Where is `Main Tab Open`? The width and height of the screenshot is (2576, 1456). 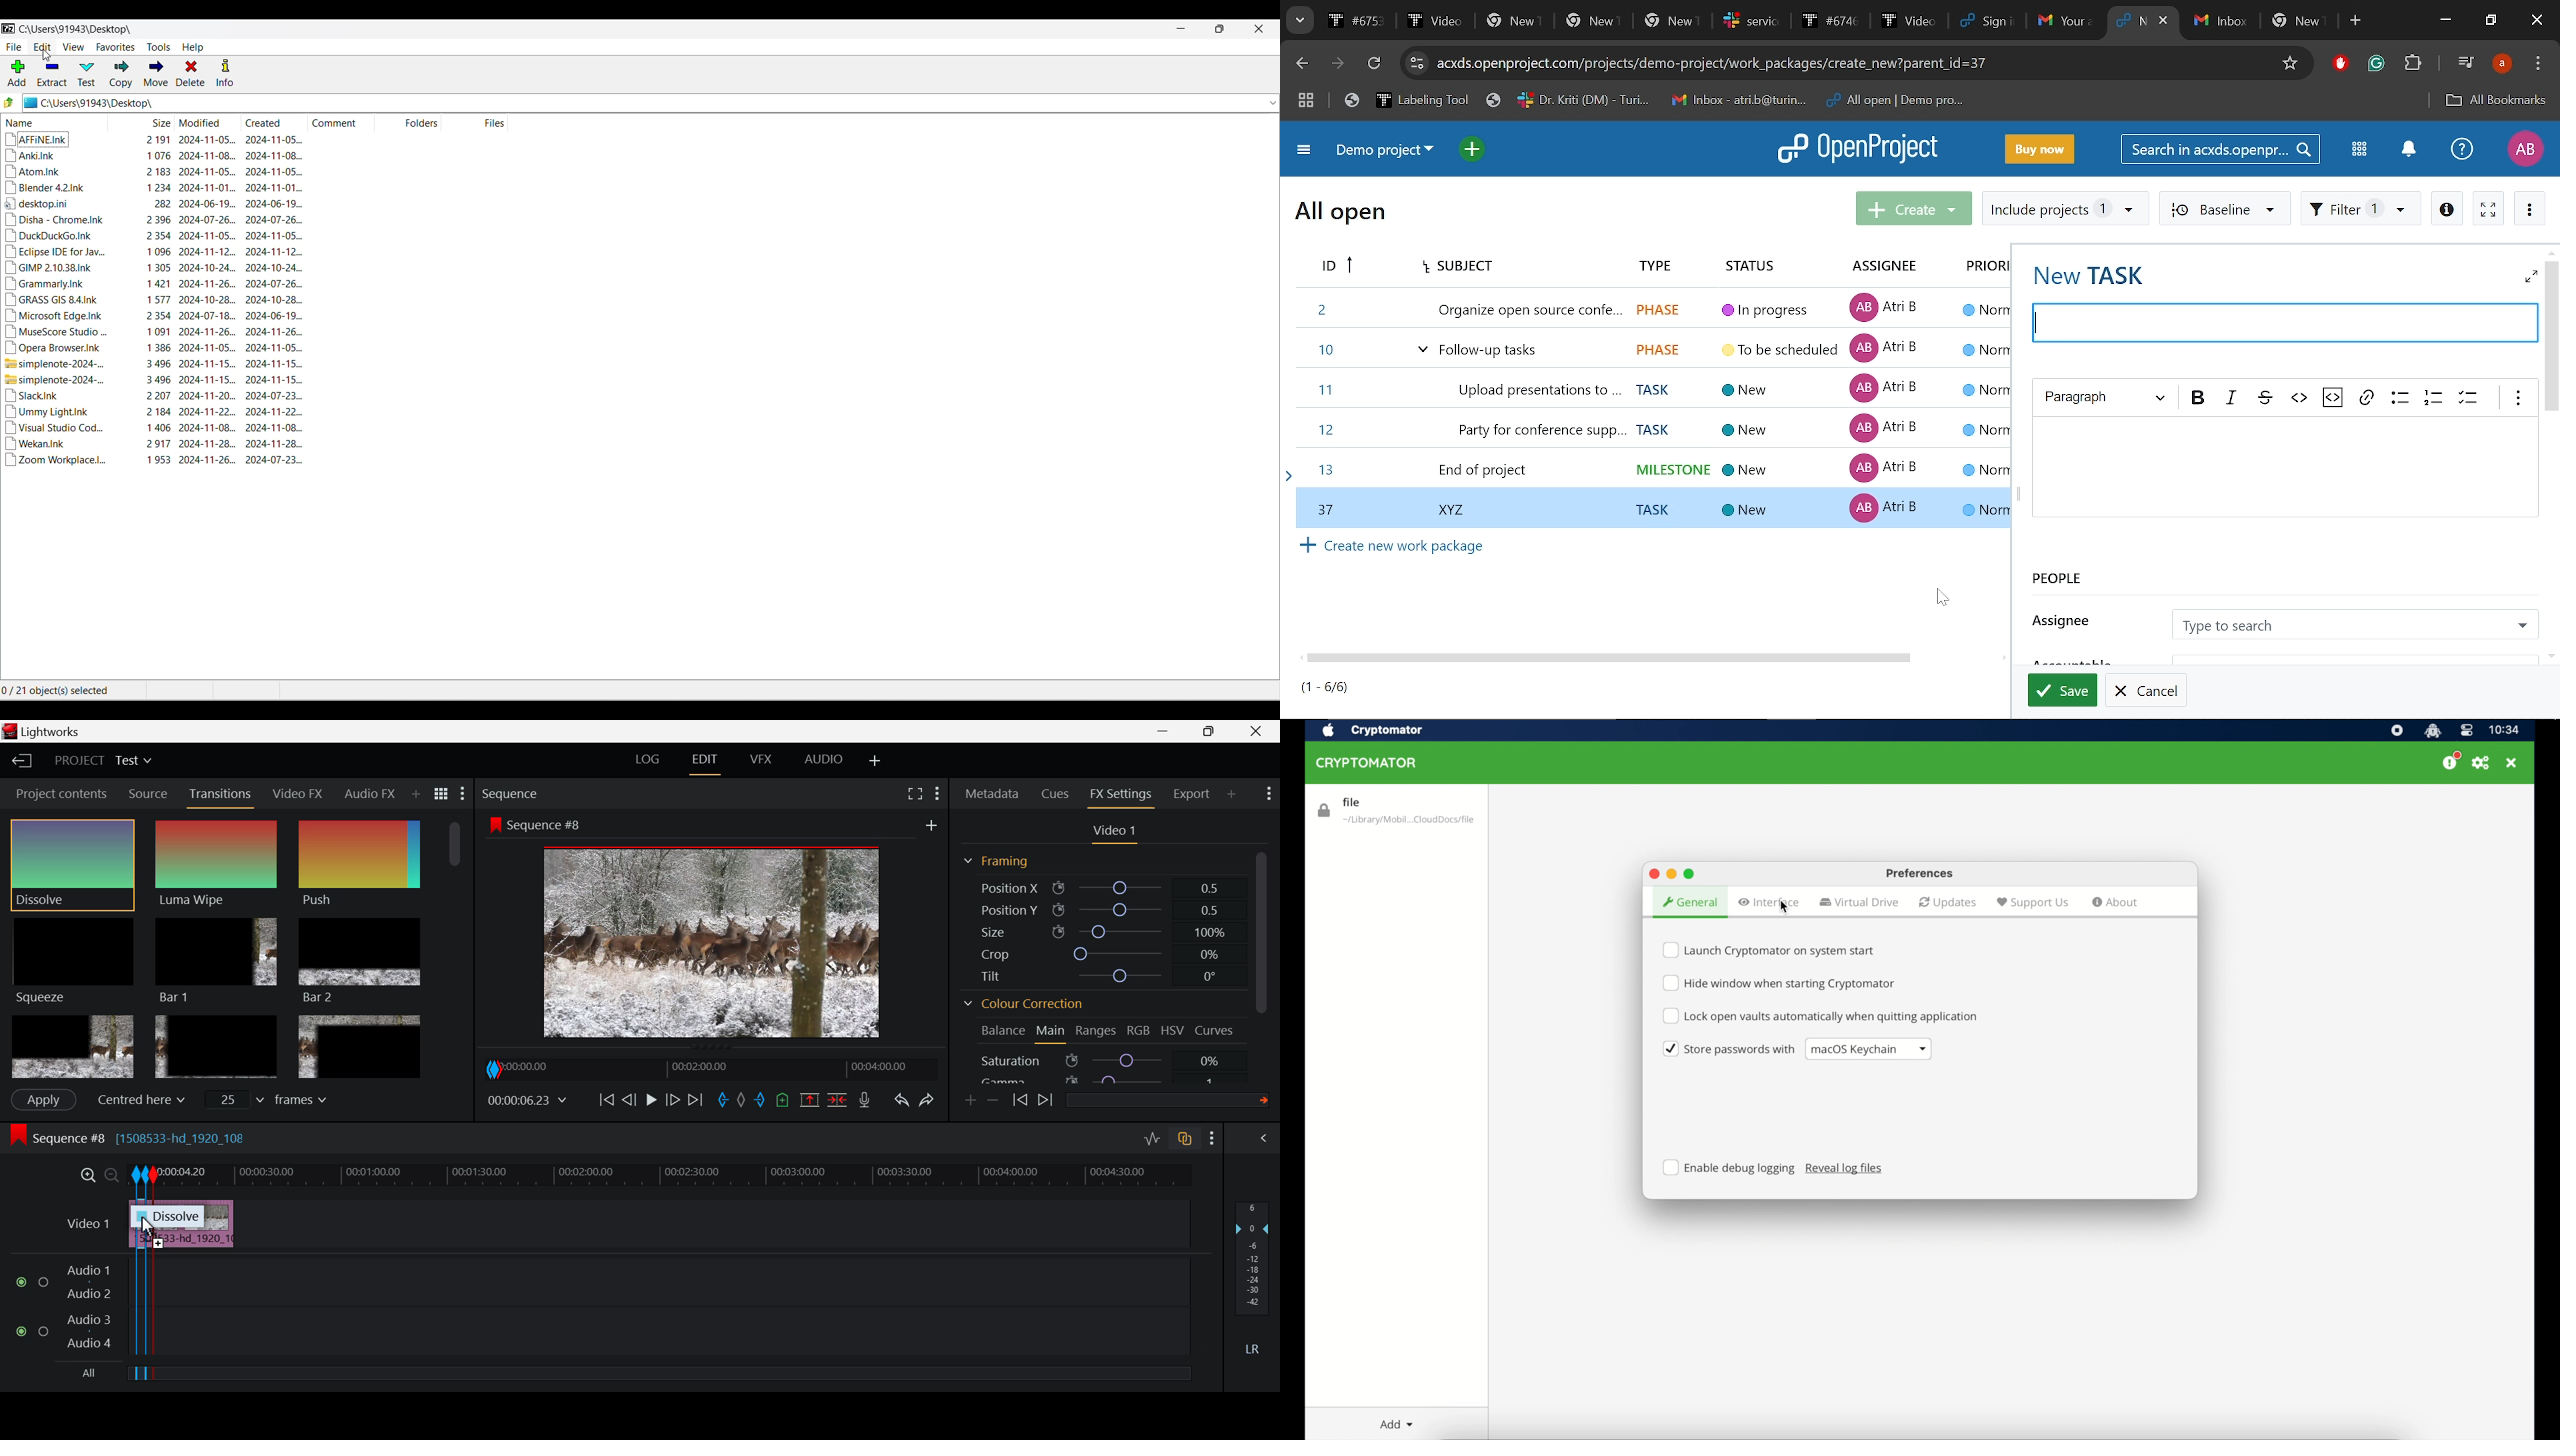
Main Tab Open is located at coordinates (1051, 1032).